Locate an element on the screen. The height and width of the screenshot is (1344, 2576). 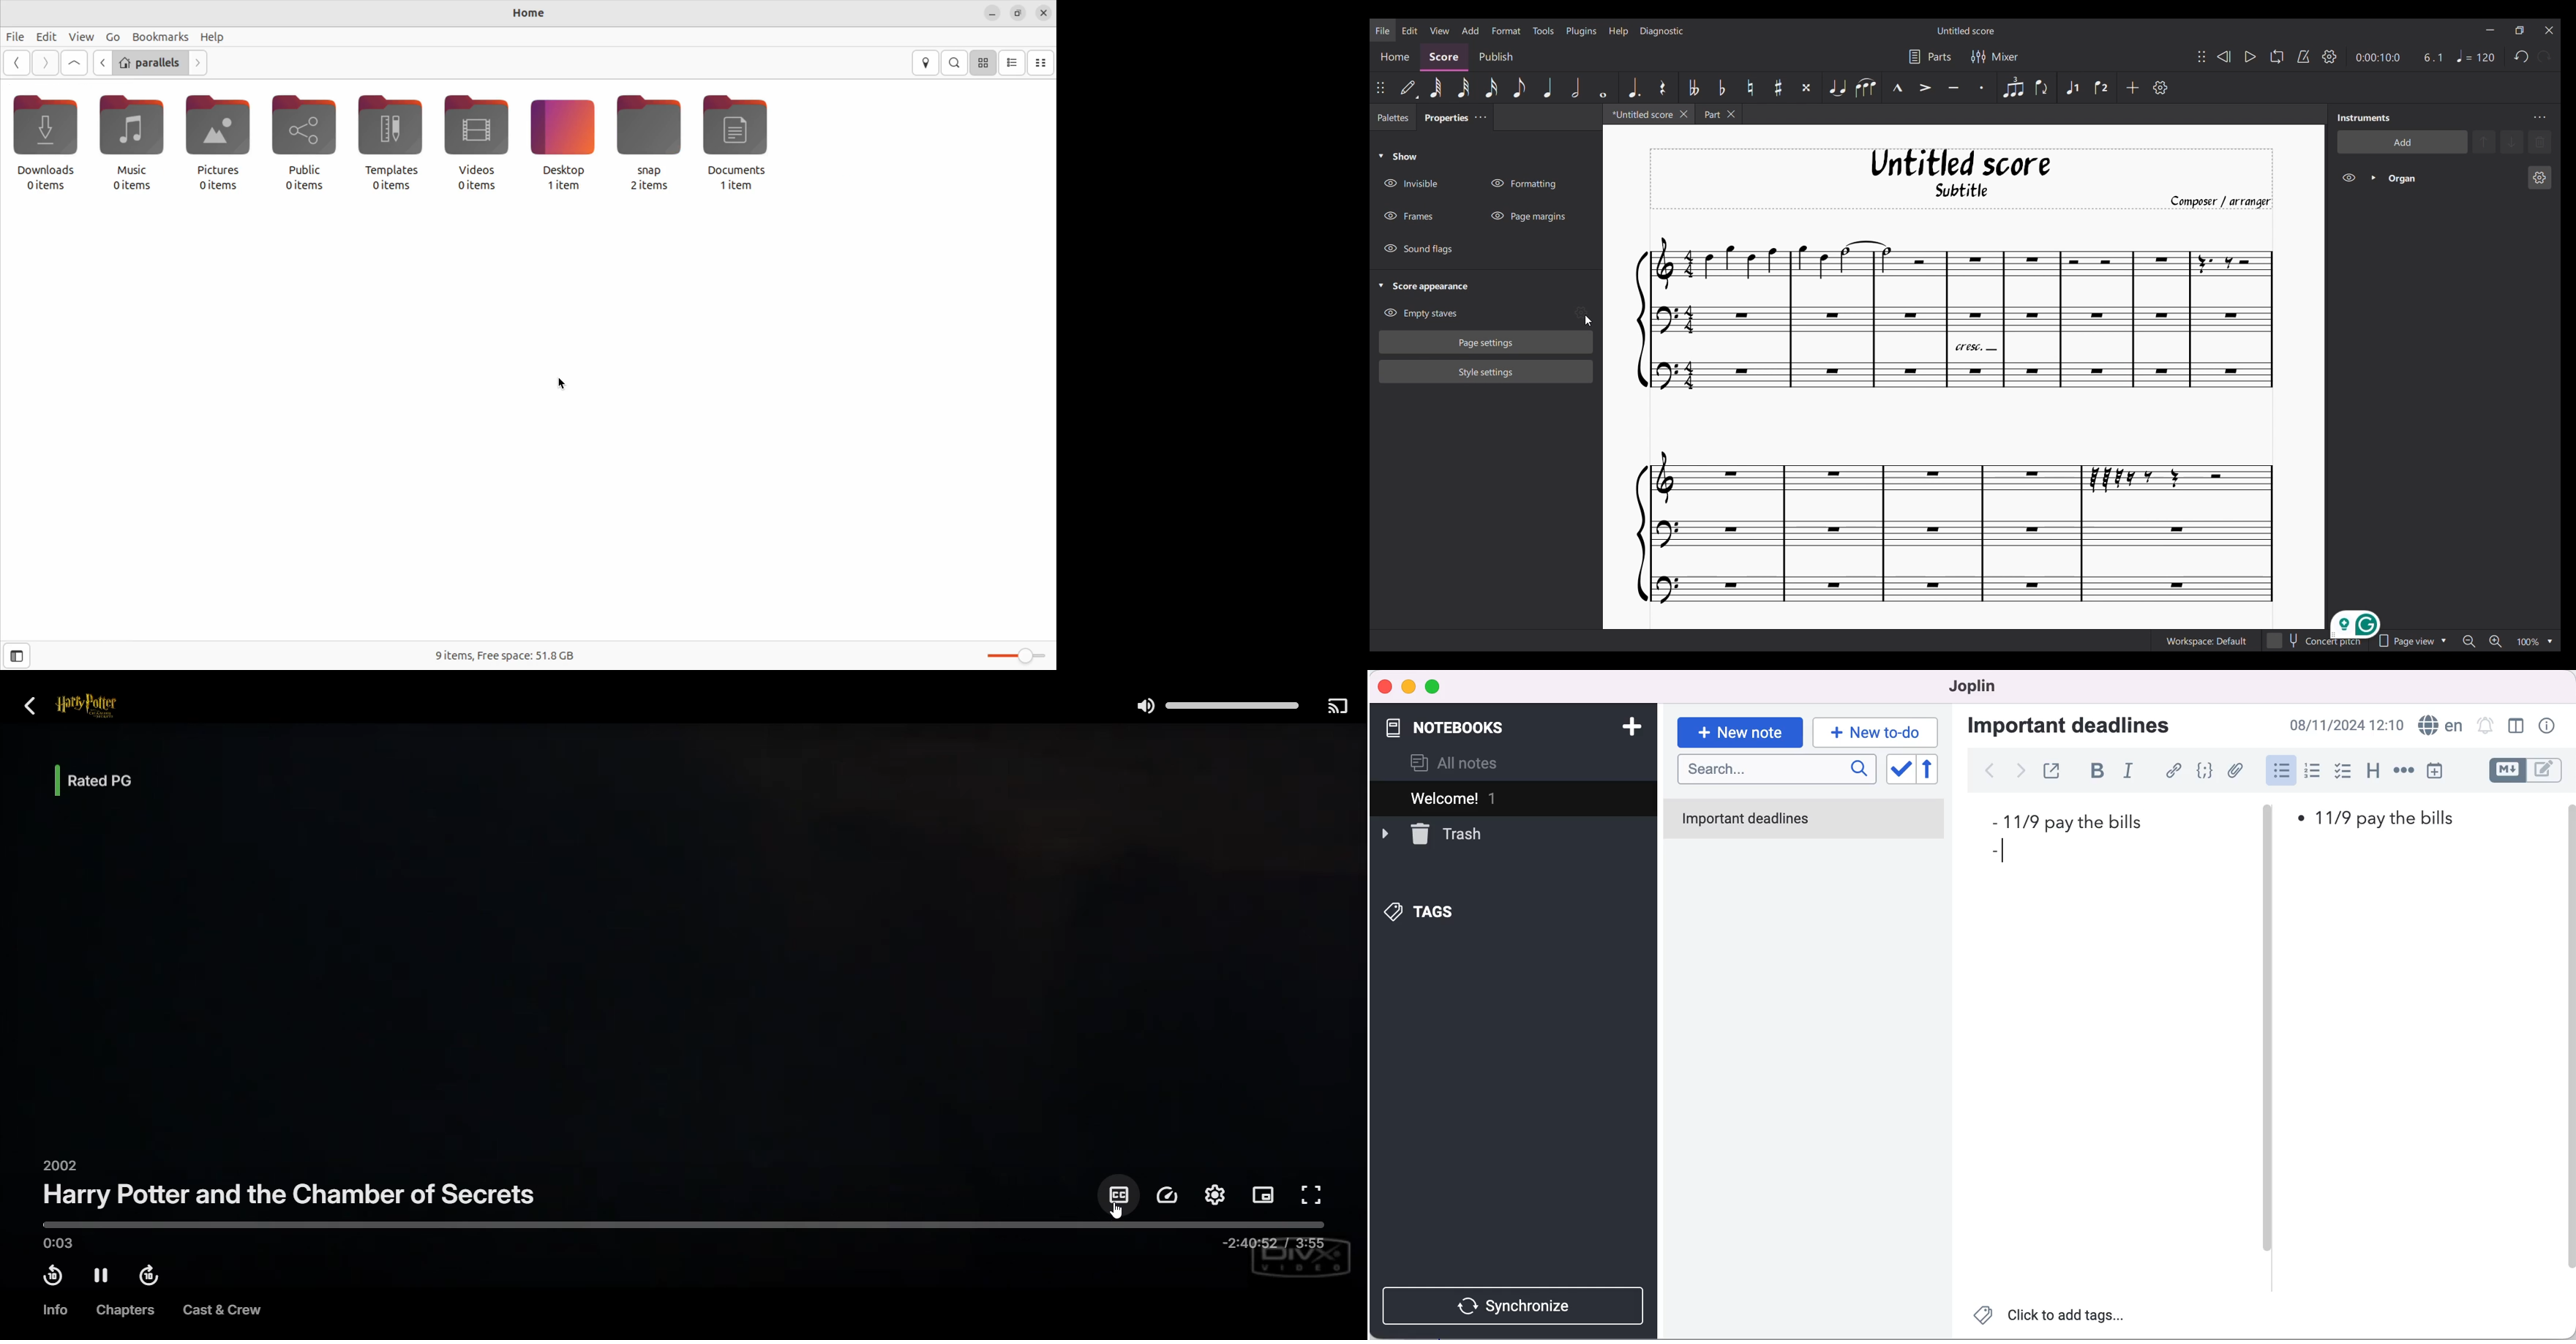
cursor is located at coordinates (2281, 771).